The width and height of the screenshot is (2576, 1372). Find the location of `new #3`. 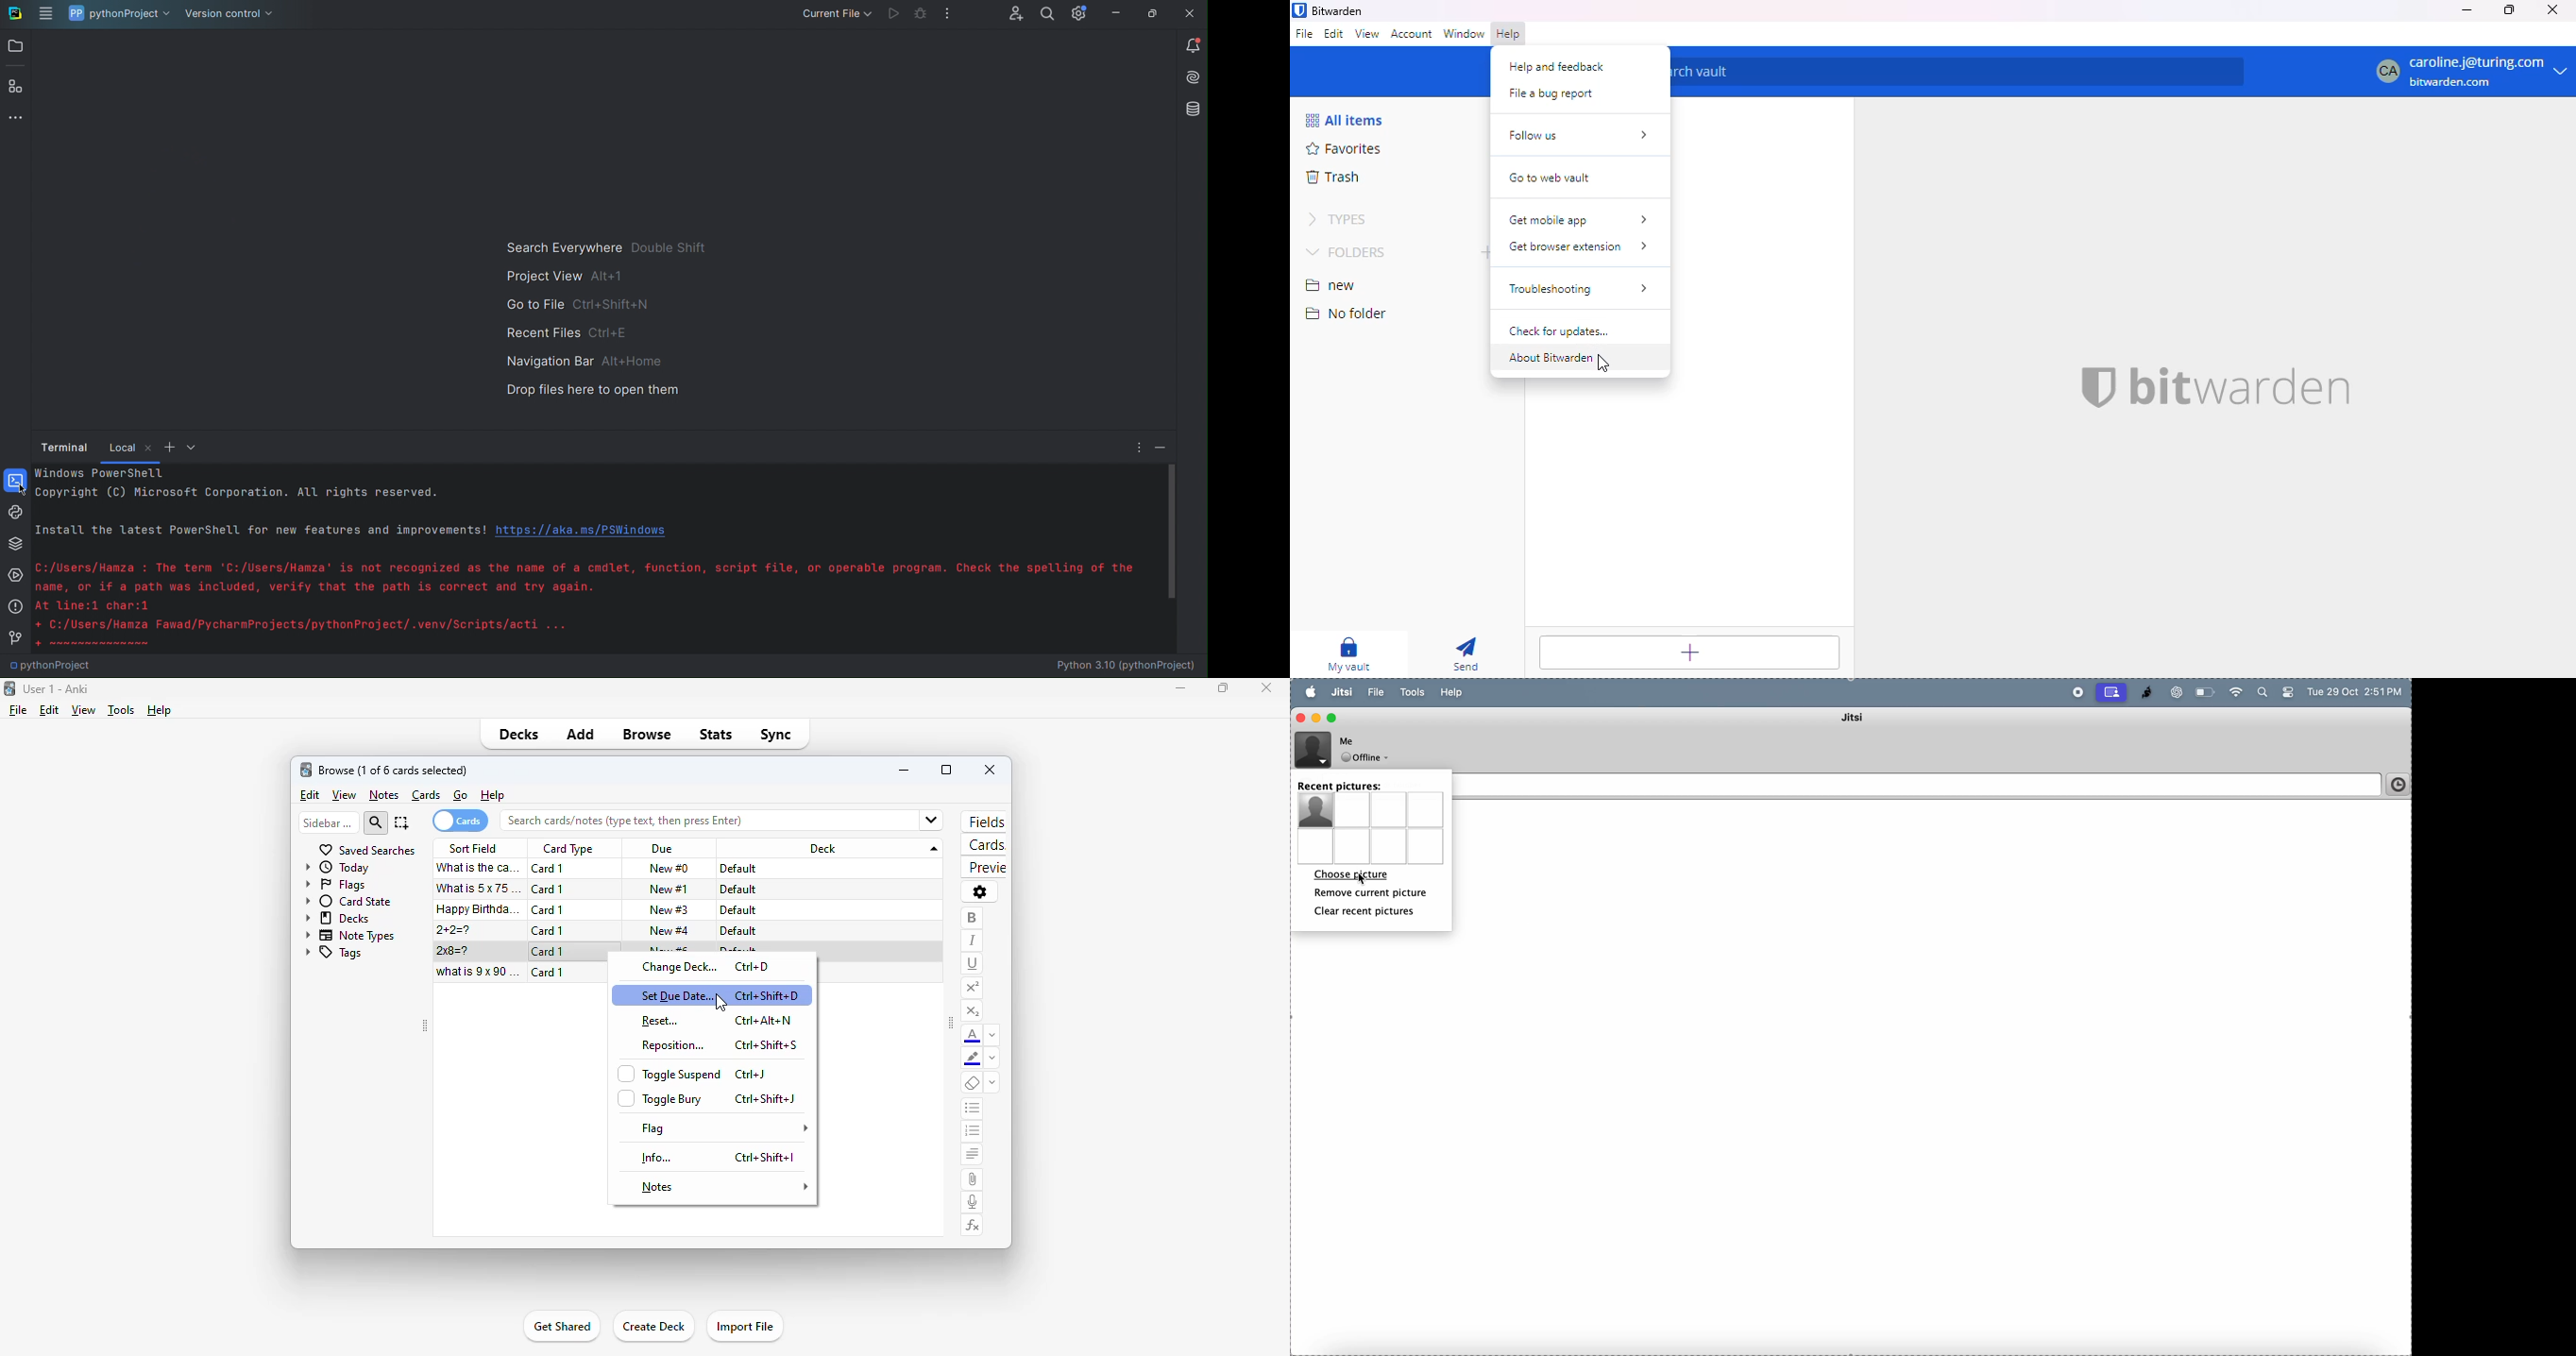

new #3 is located at coordinates (669, 909).